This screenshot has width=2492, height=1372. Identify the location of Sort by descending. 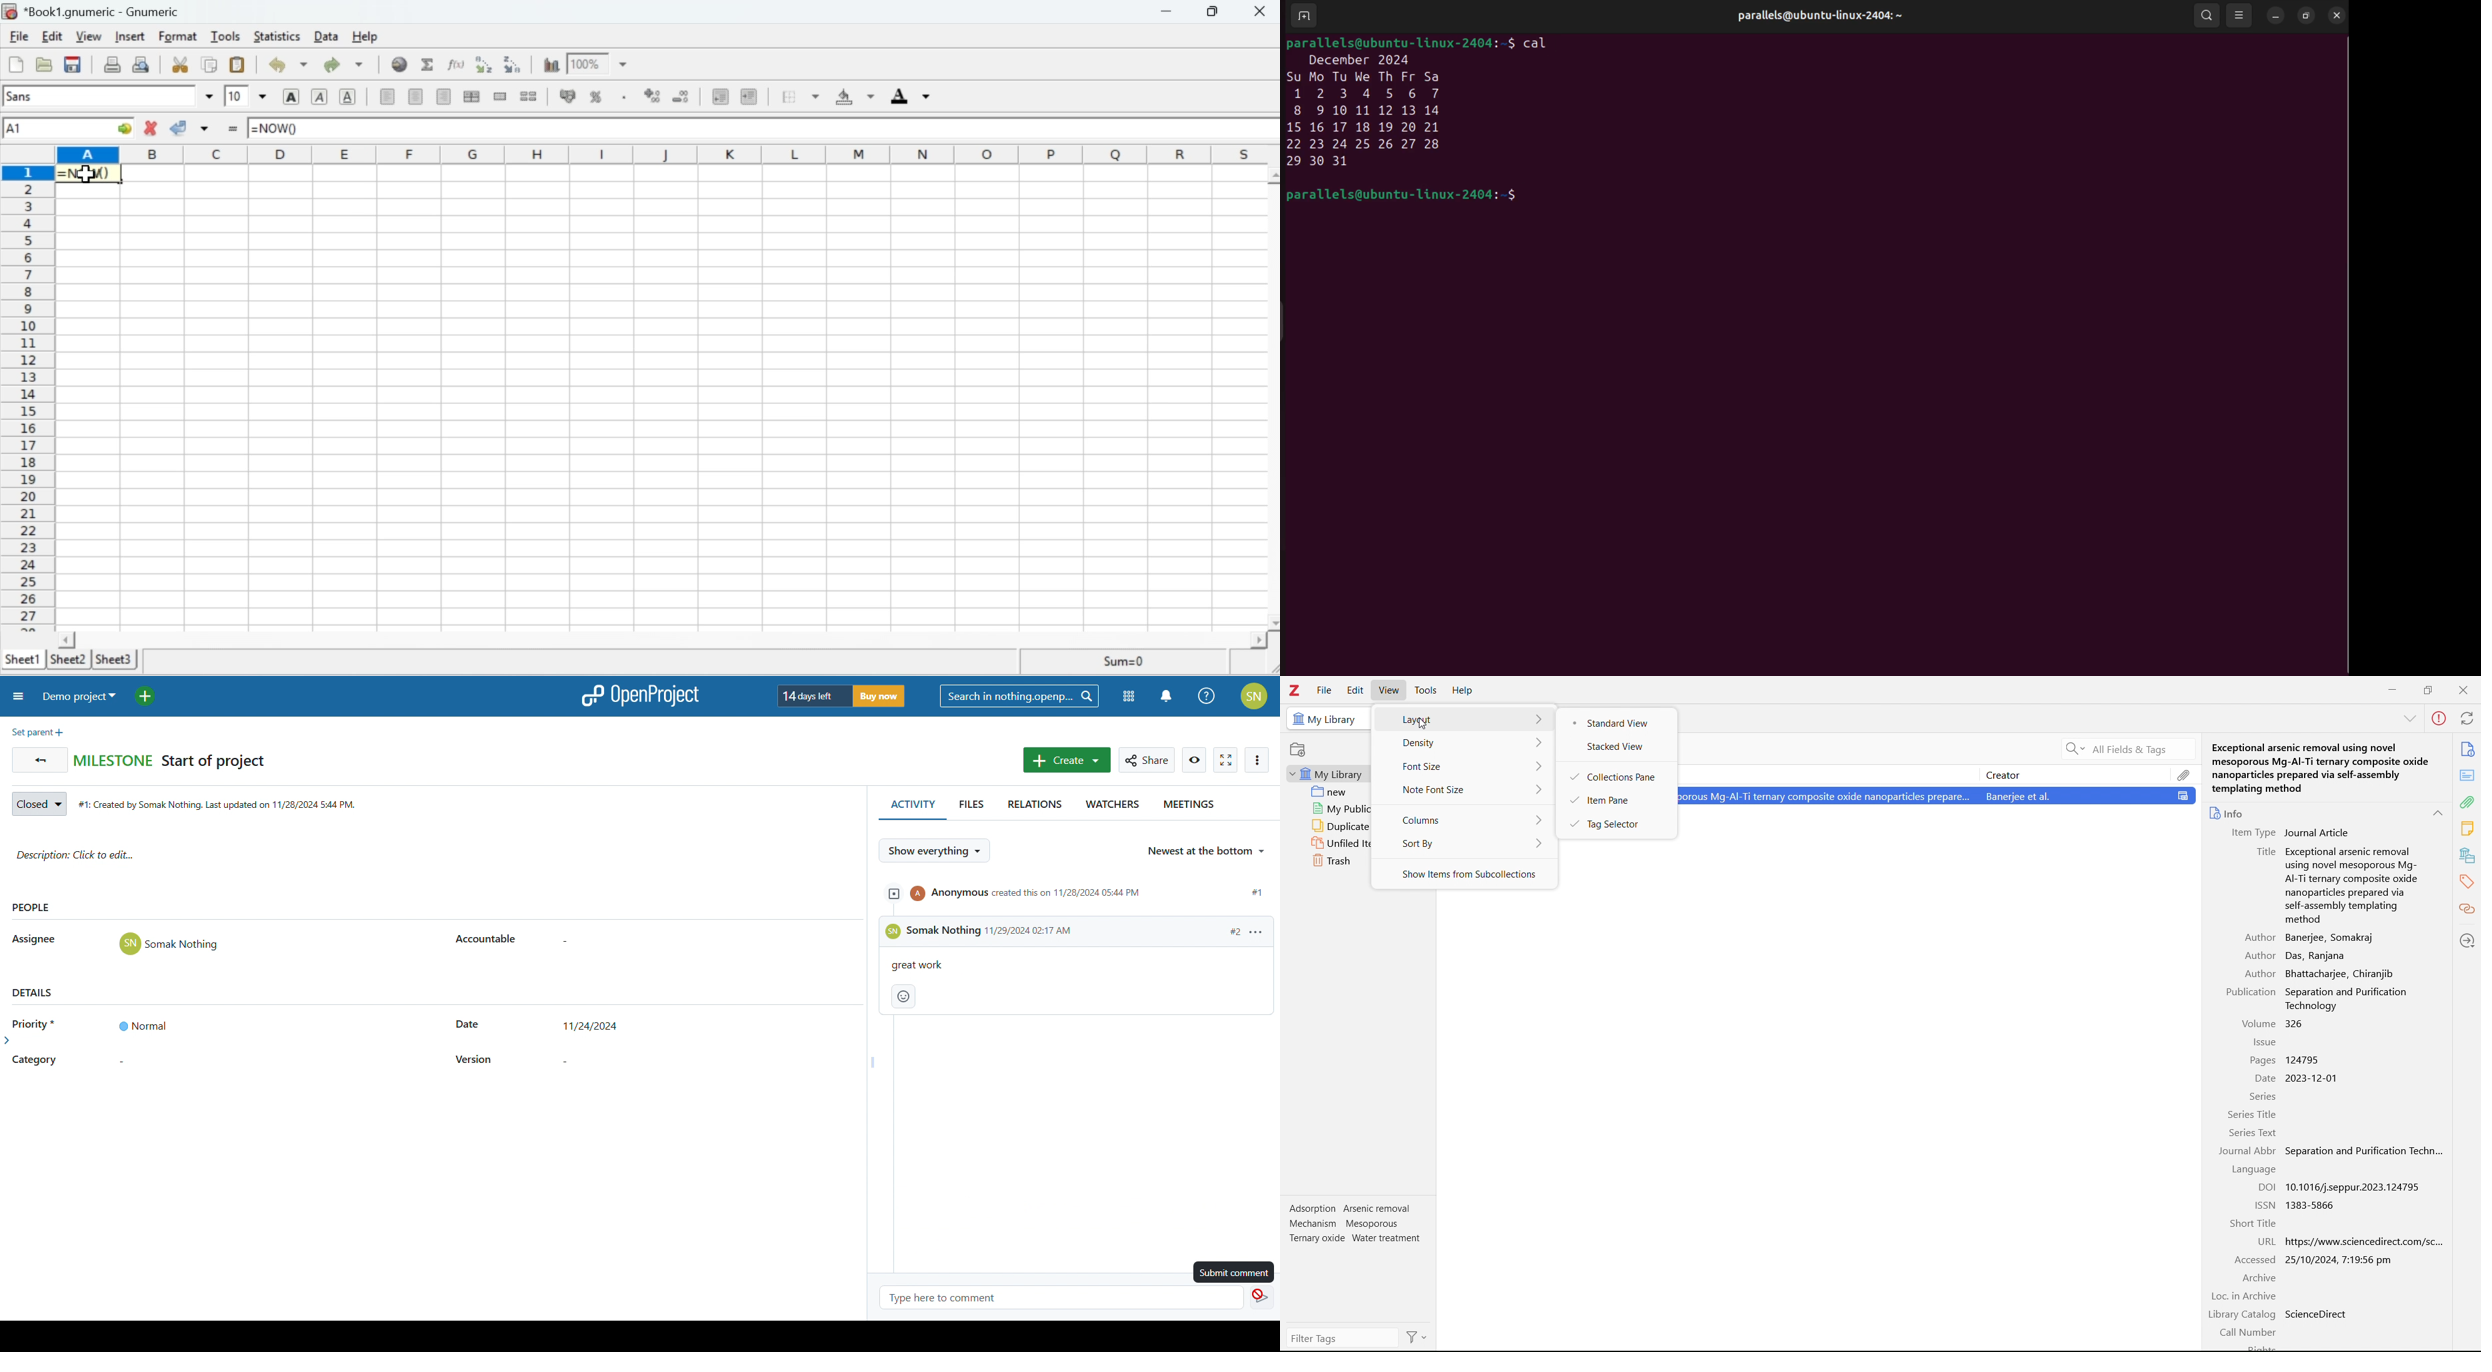
(515, 65).